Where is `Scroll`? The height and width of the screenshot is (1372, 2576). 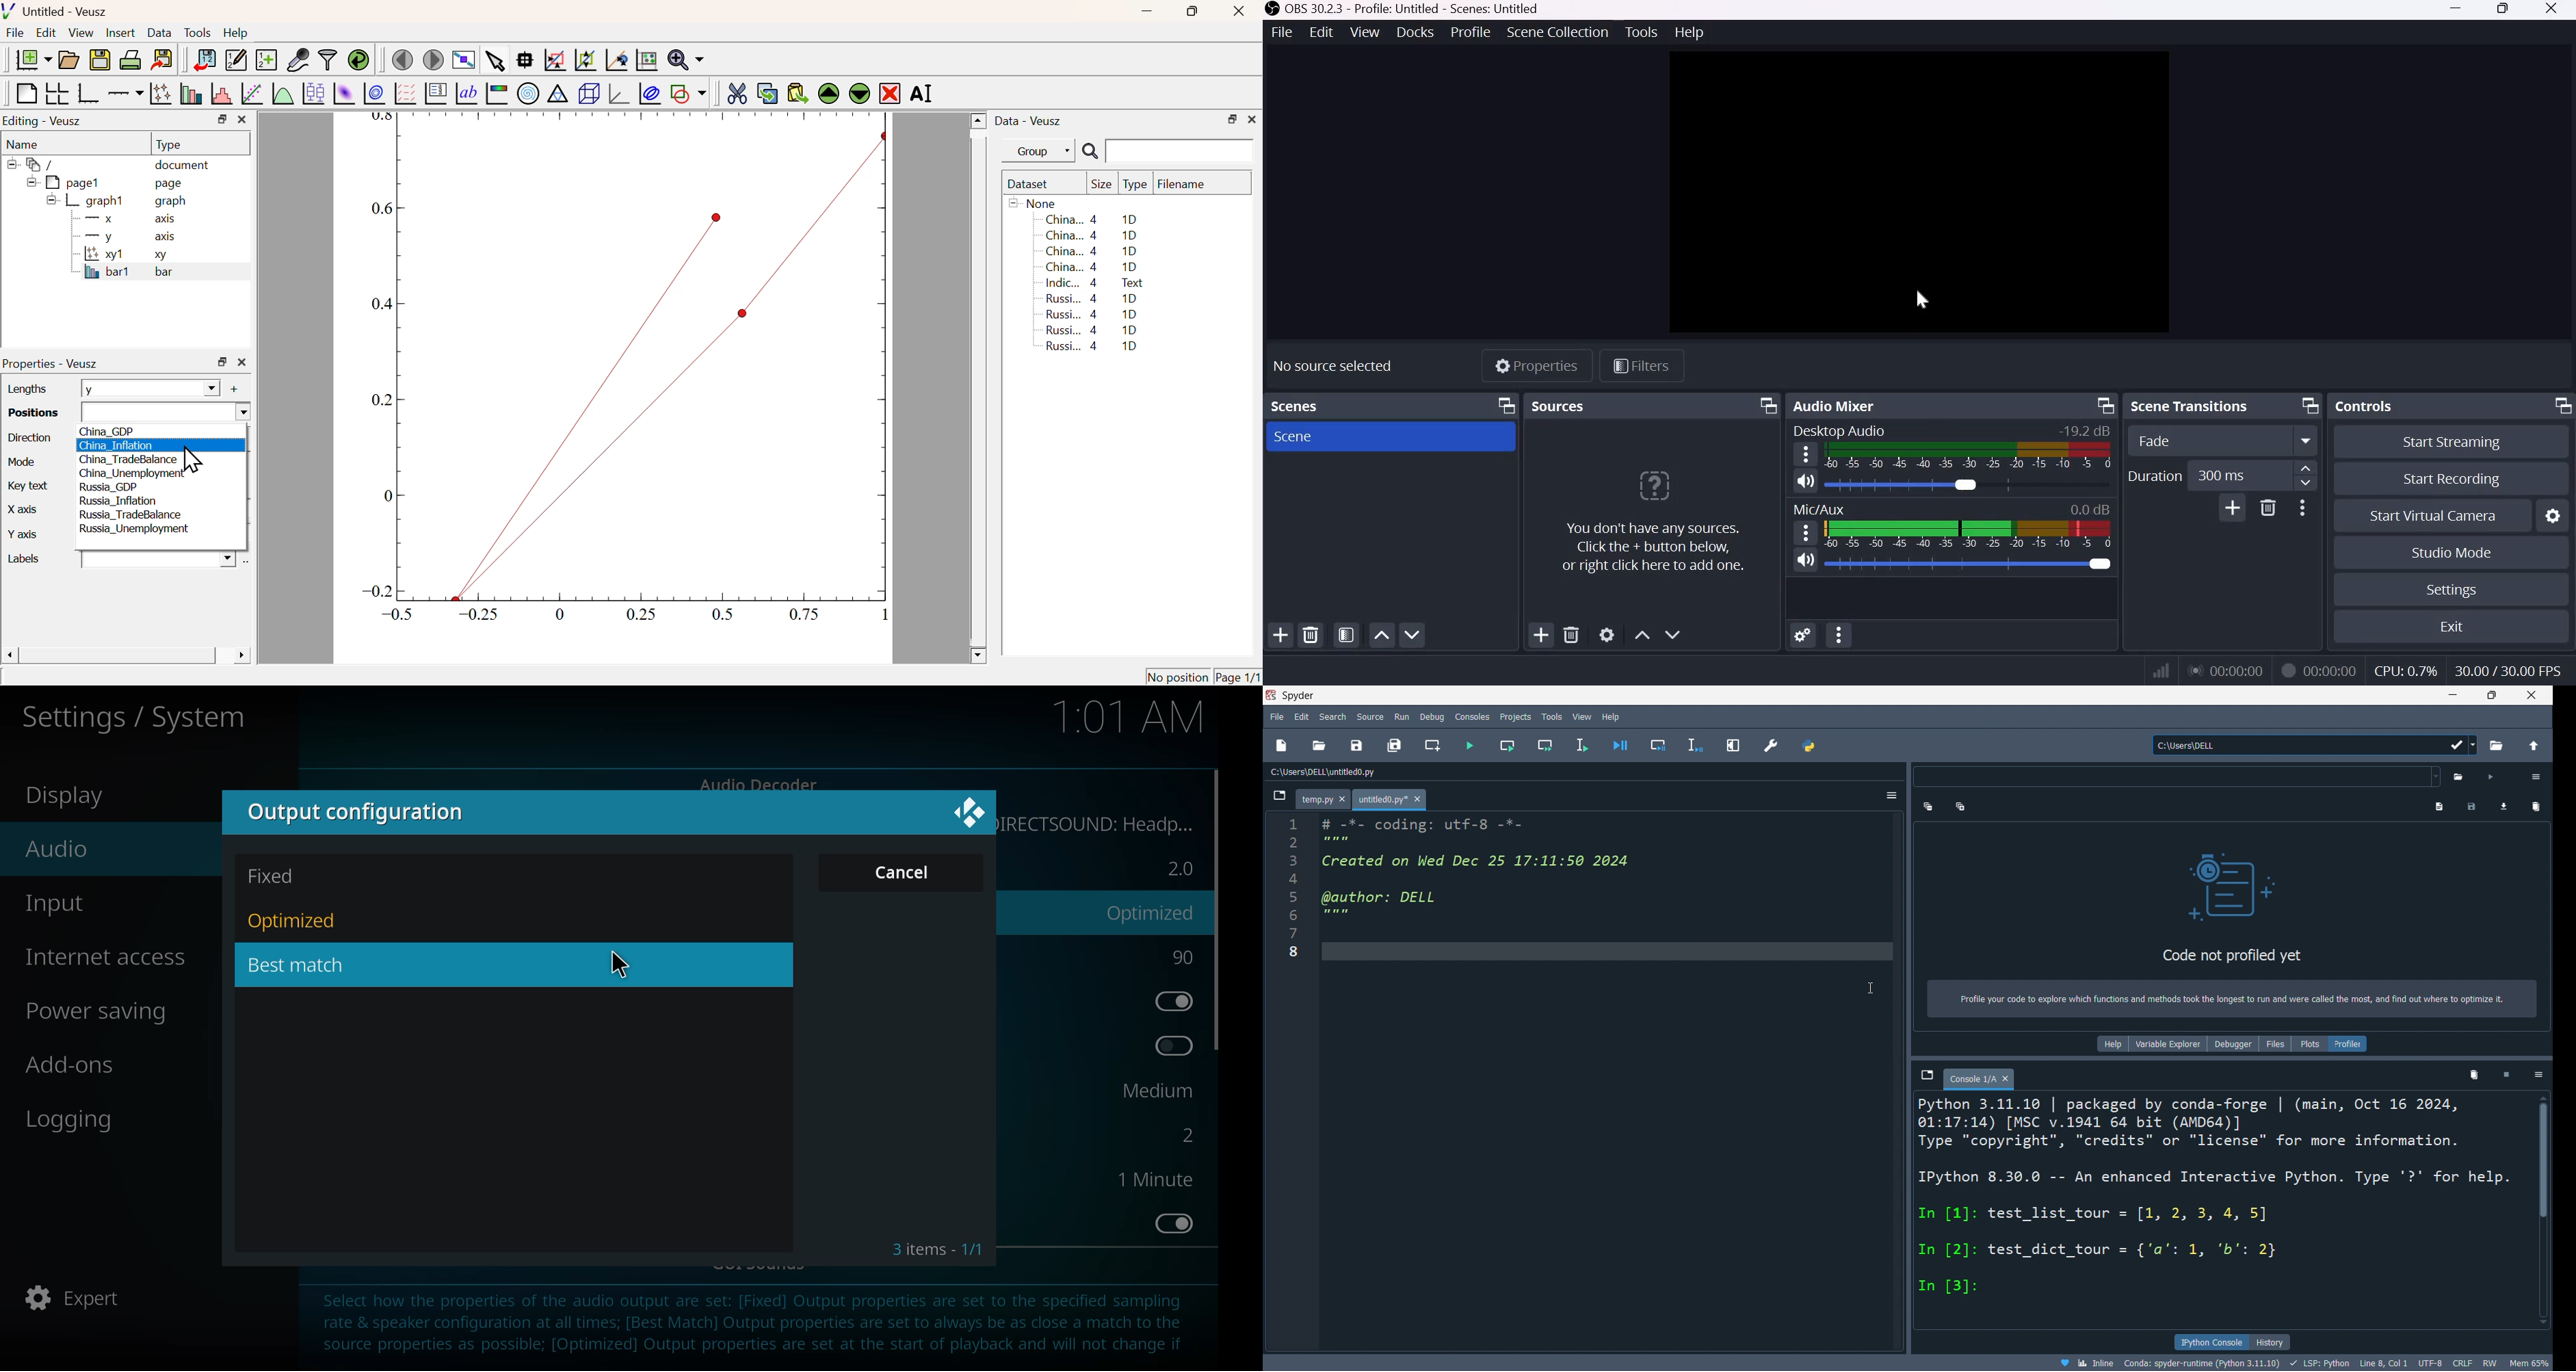 Scroll is located at coordinates (979, 389).